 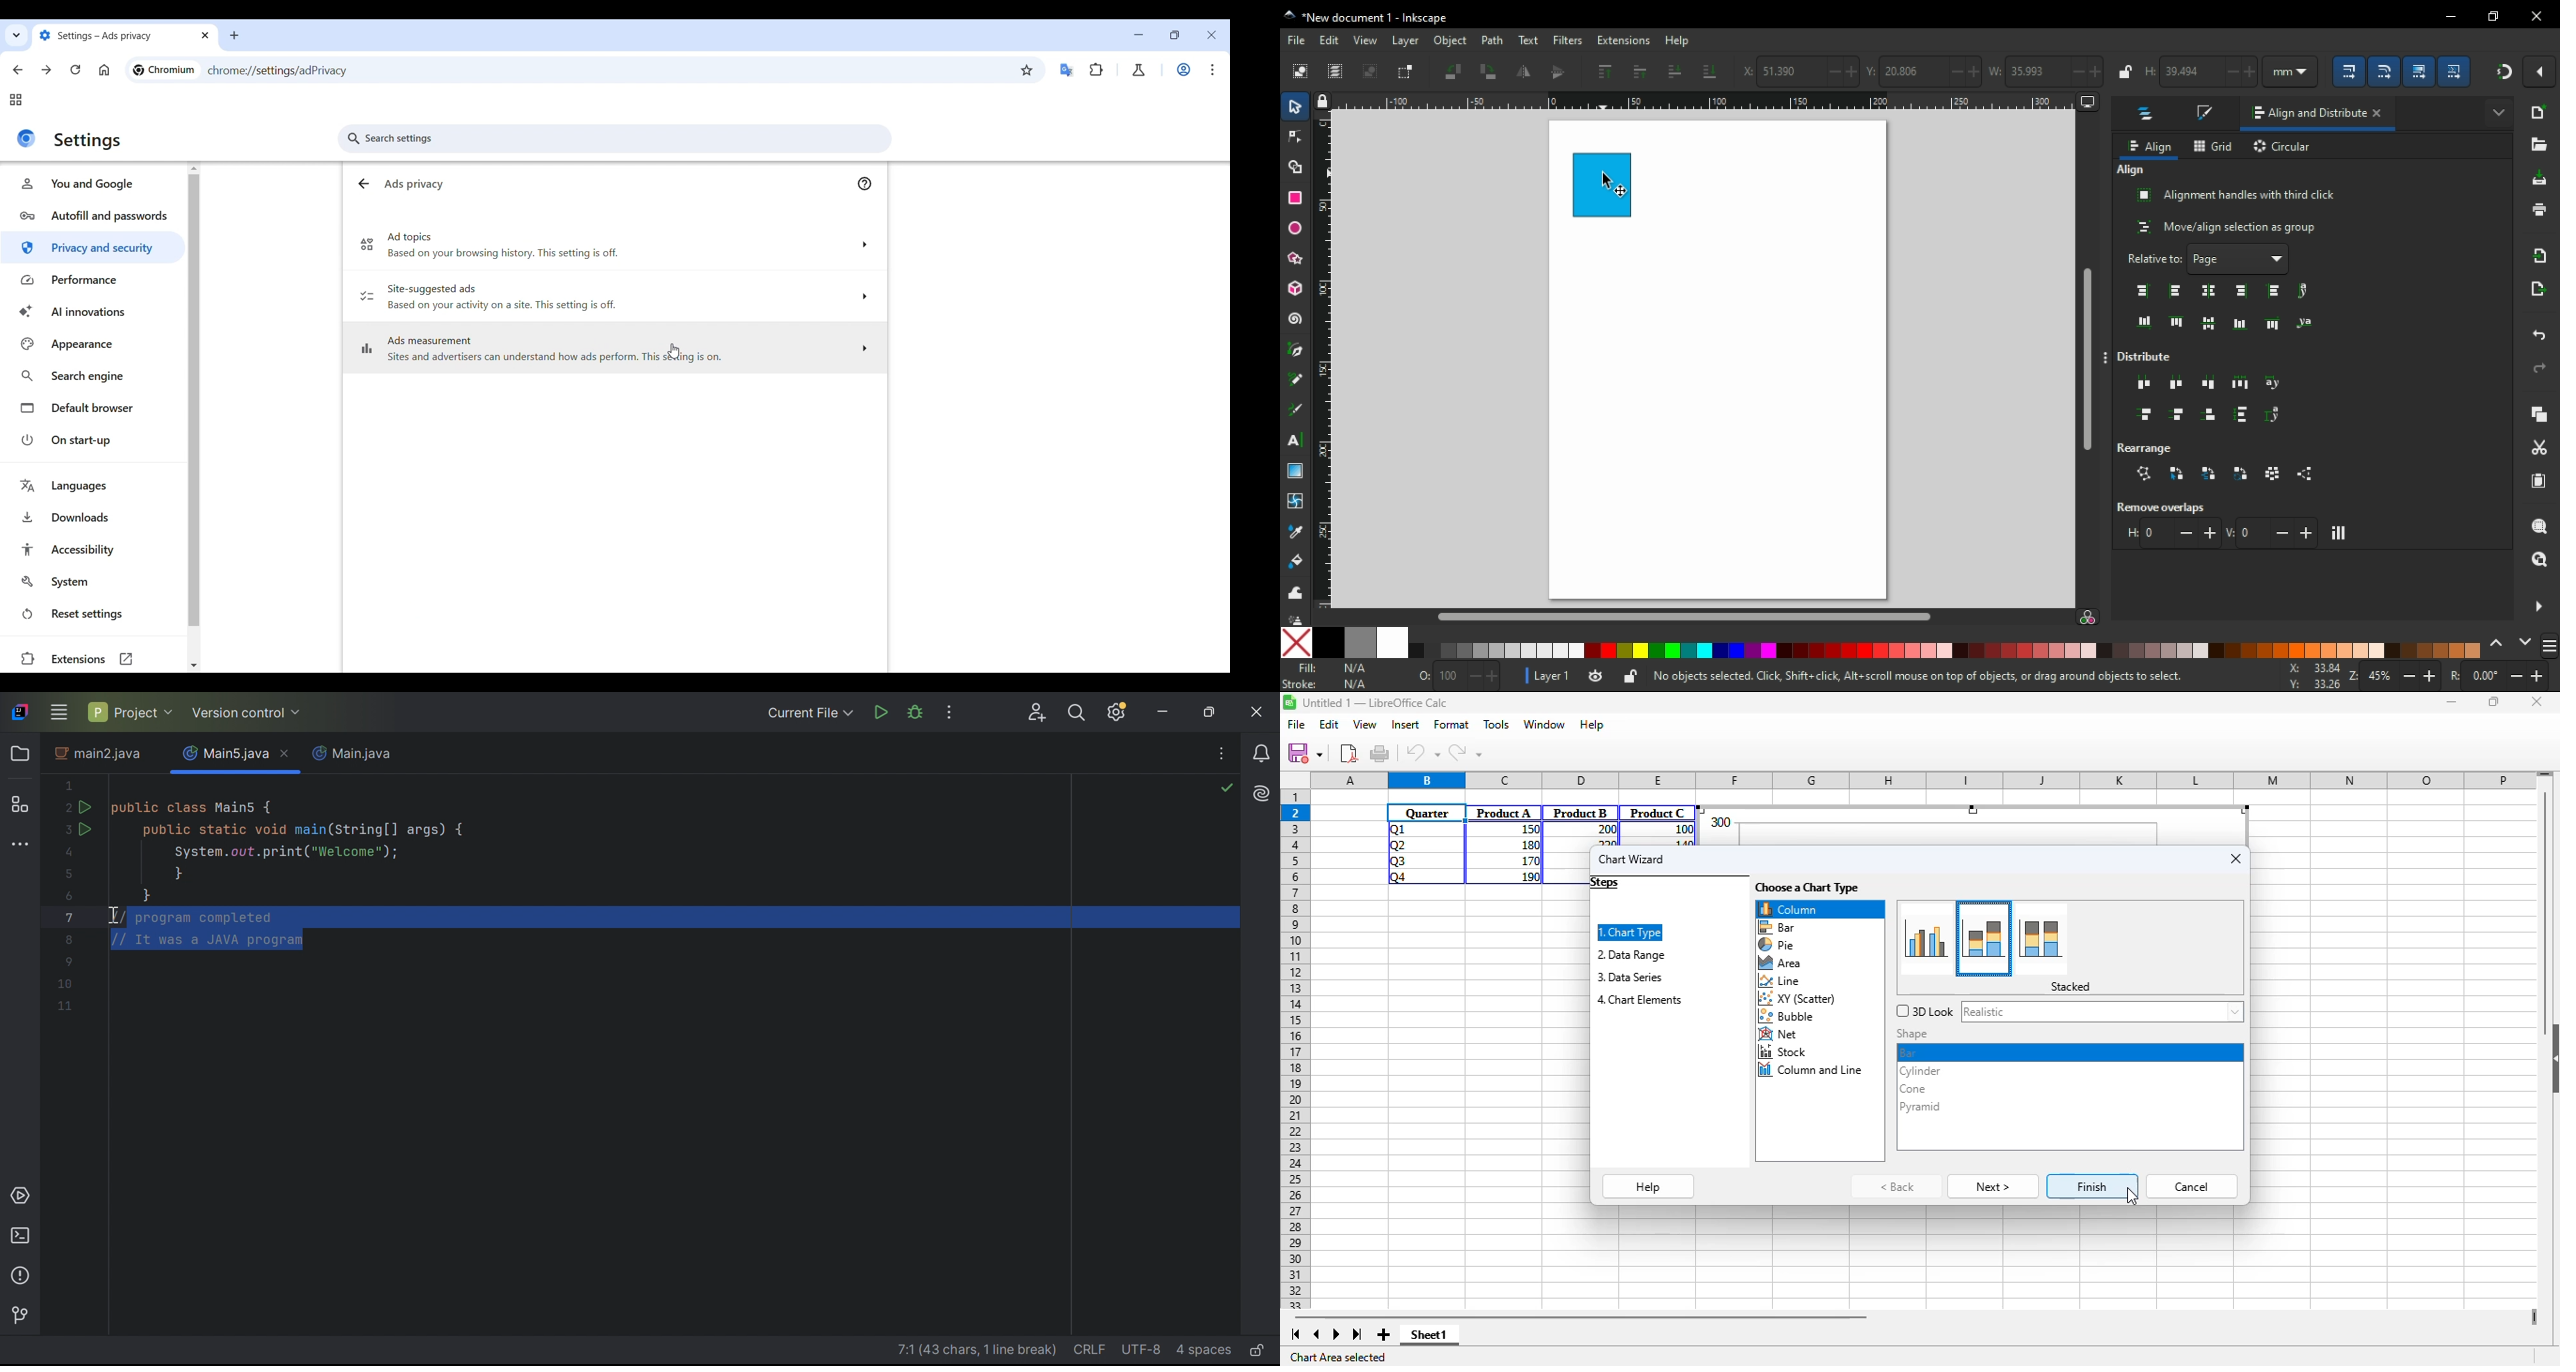 What do you see at coordinates (1696, 101) in the screenshot?
I see `Horizontal ruler` at bounding box center [1696, 101].